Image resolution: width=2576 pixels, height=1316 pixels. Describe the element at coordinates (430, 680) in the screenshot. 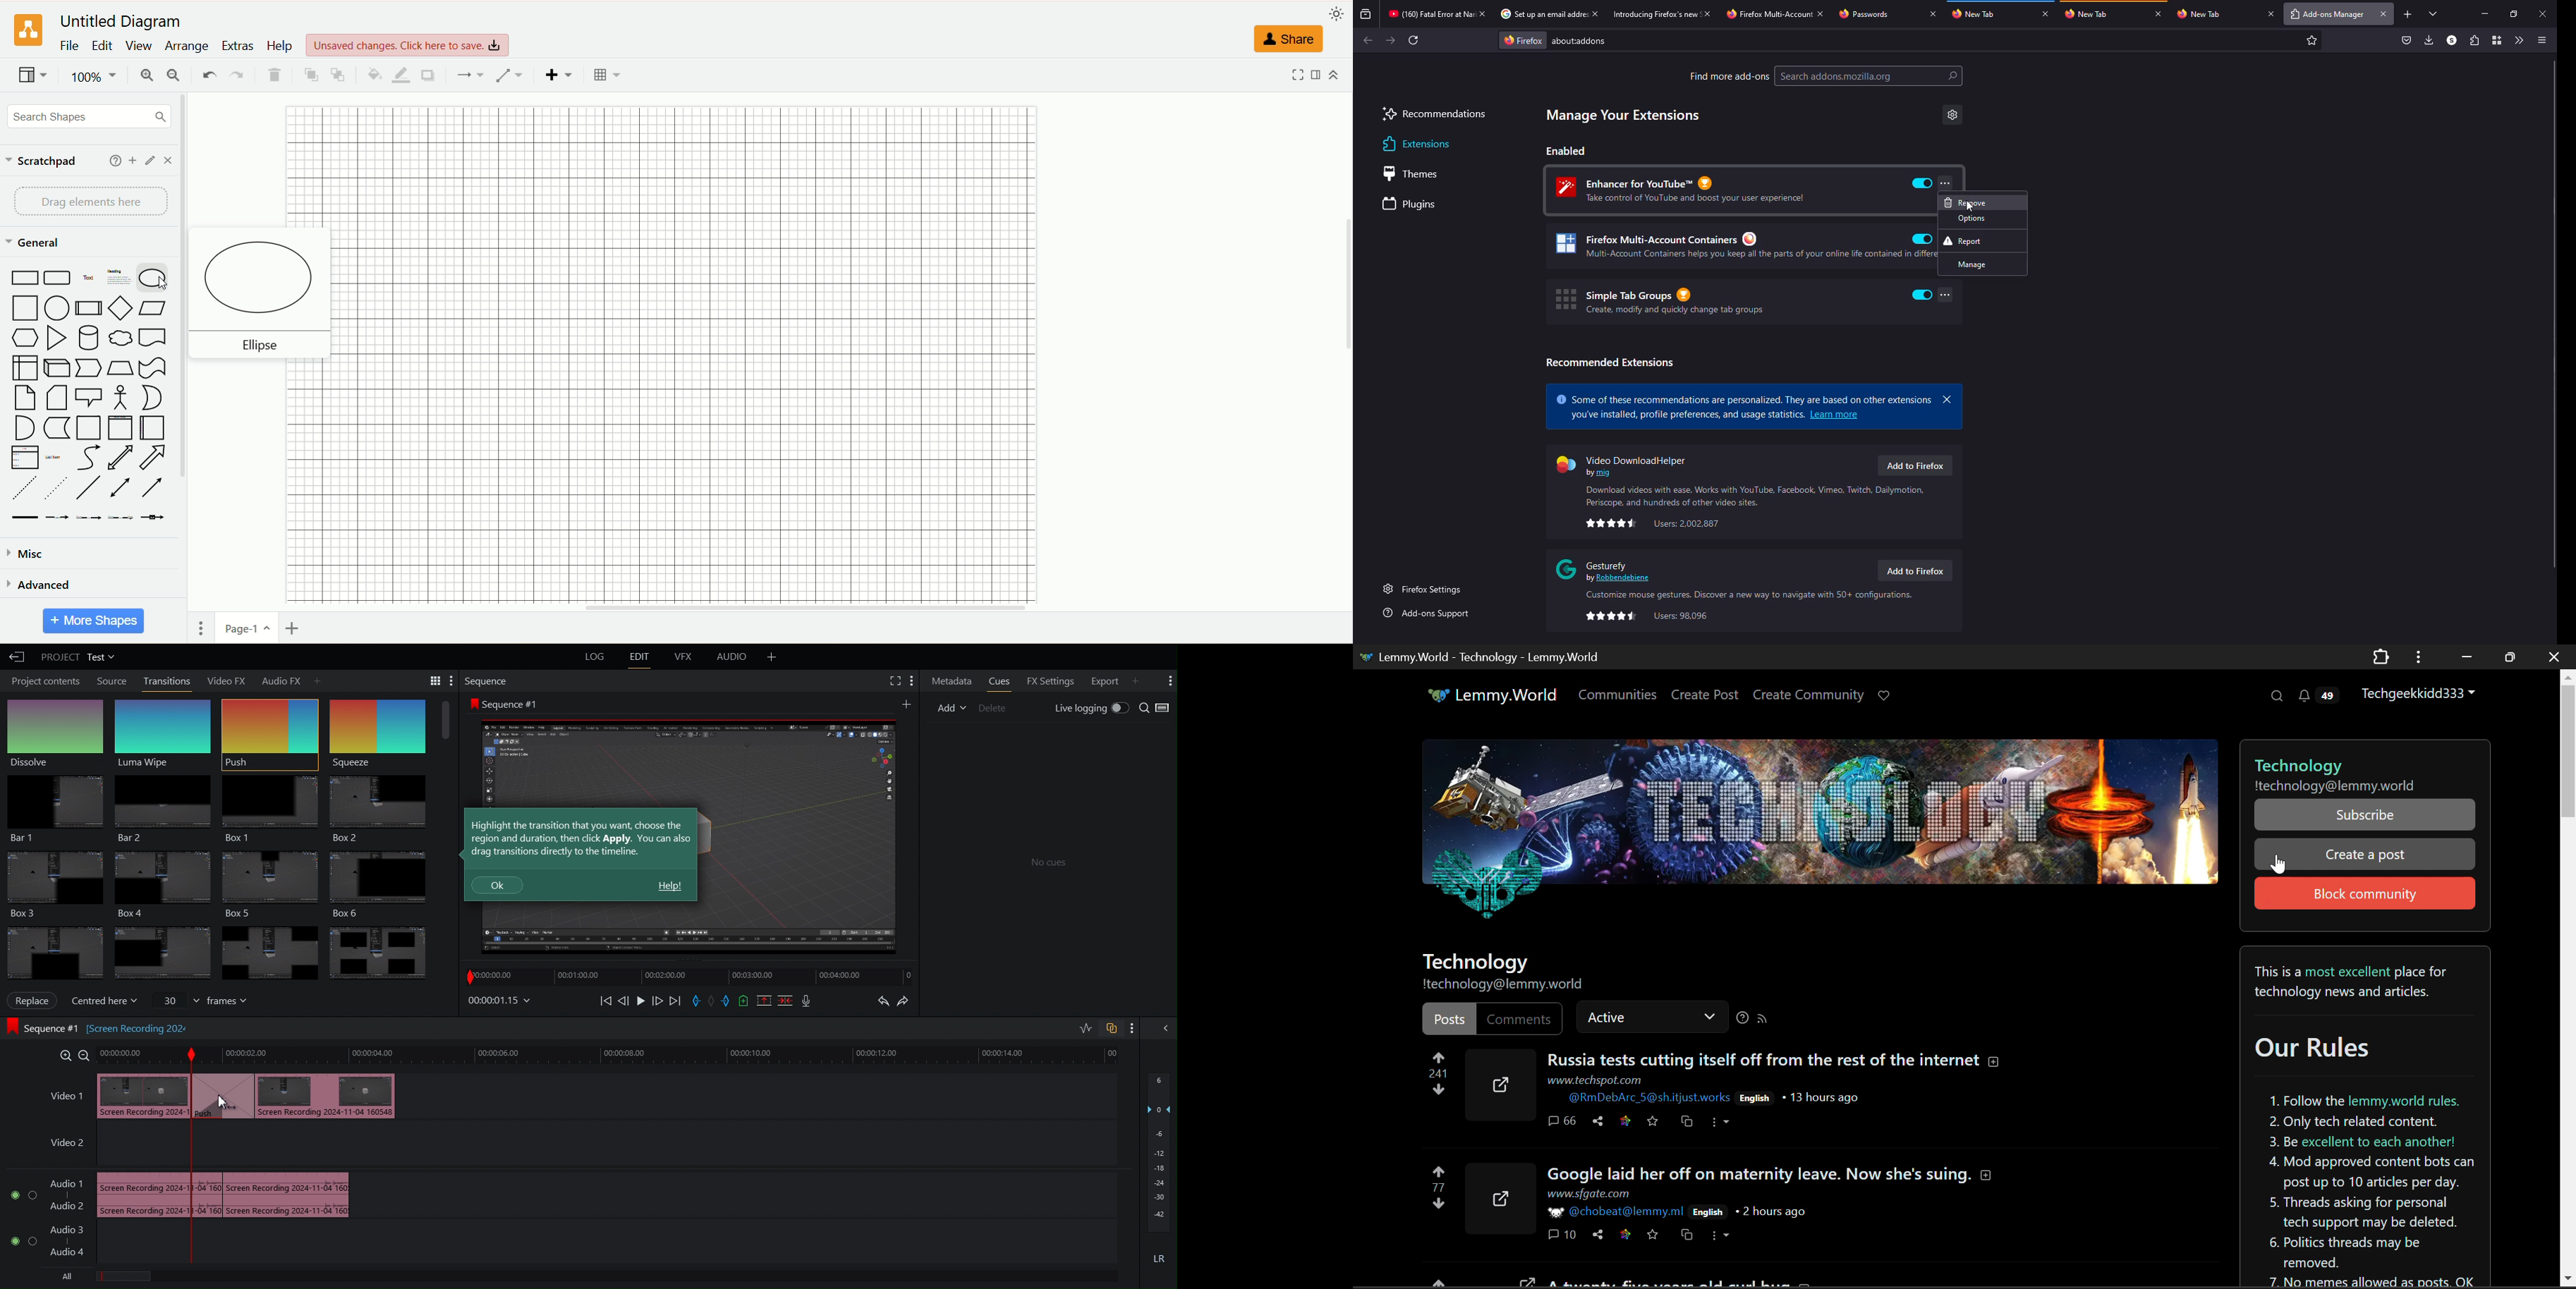

I see `Search Tools` at that location.